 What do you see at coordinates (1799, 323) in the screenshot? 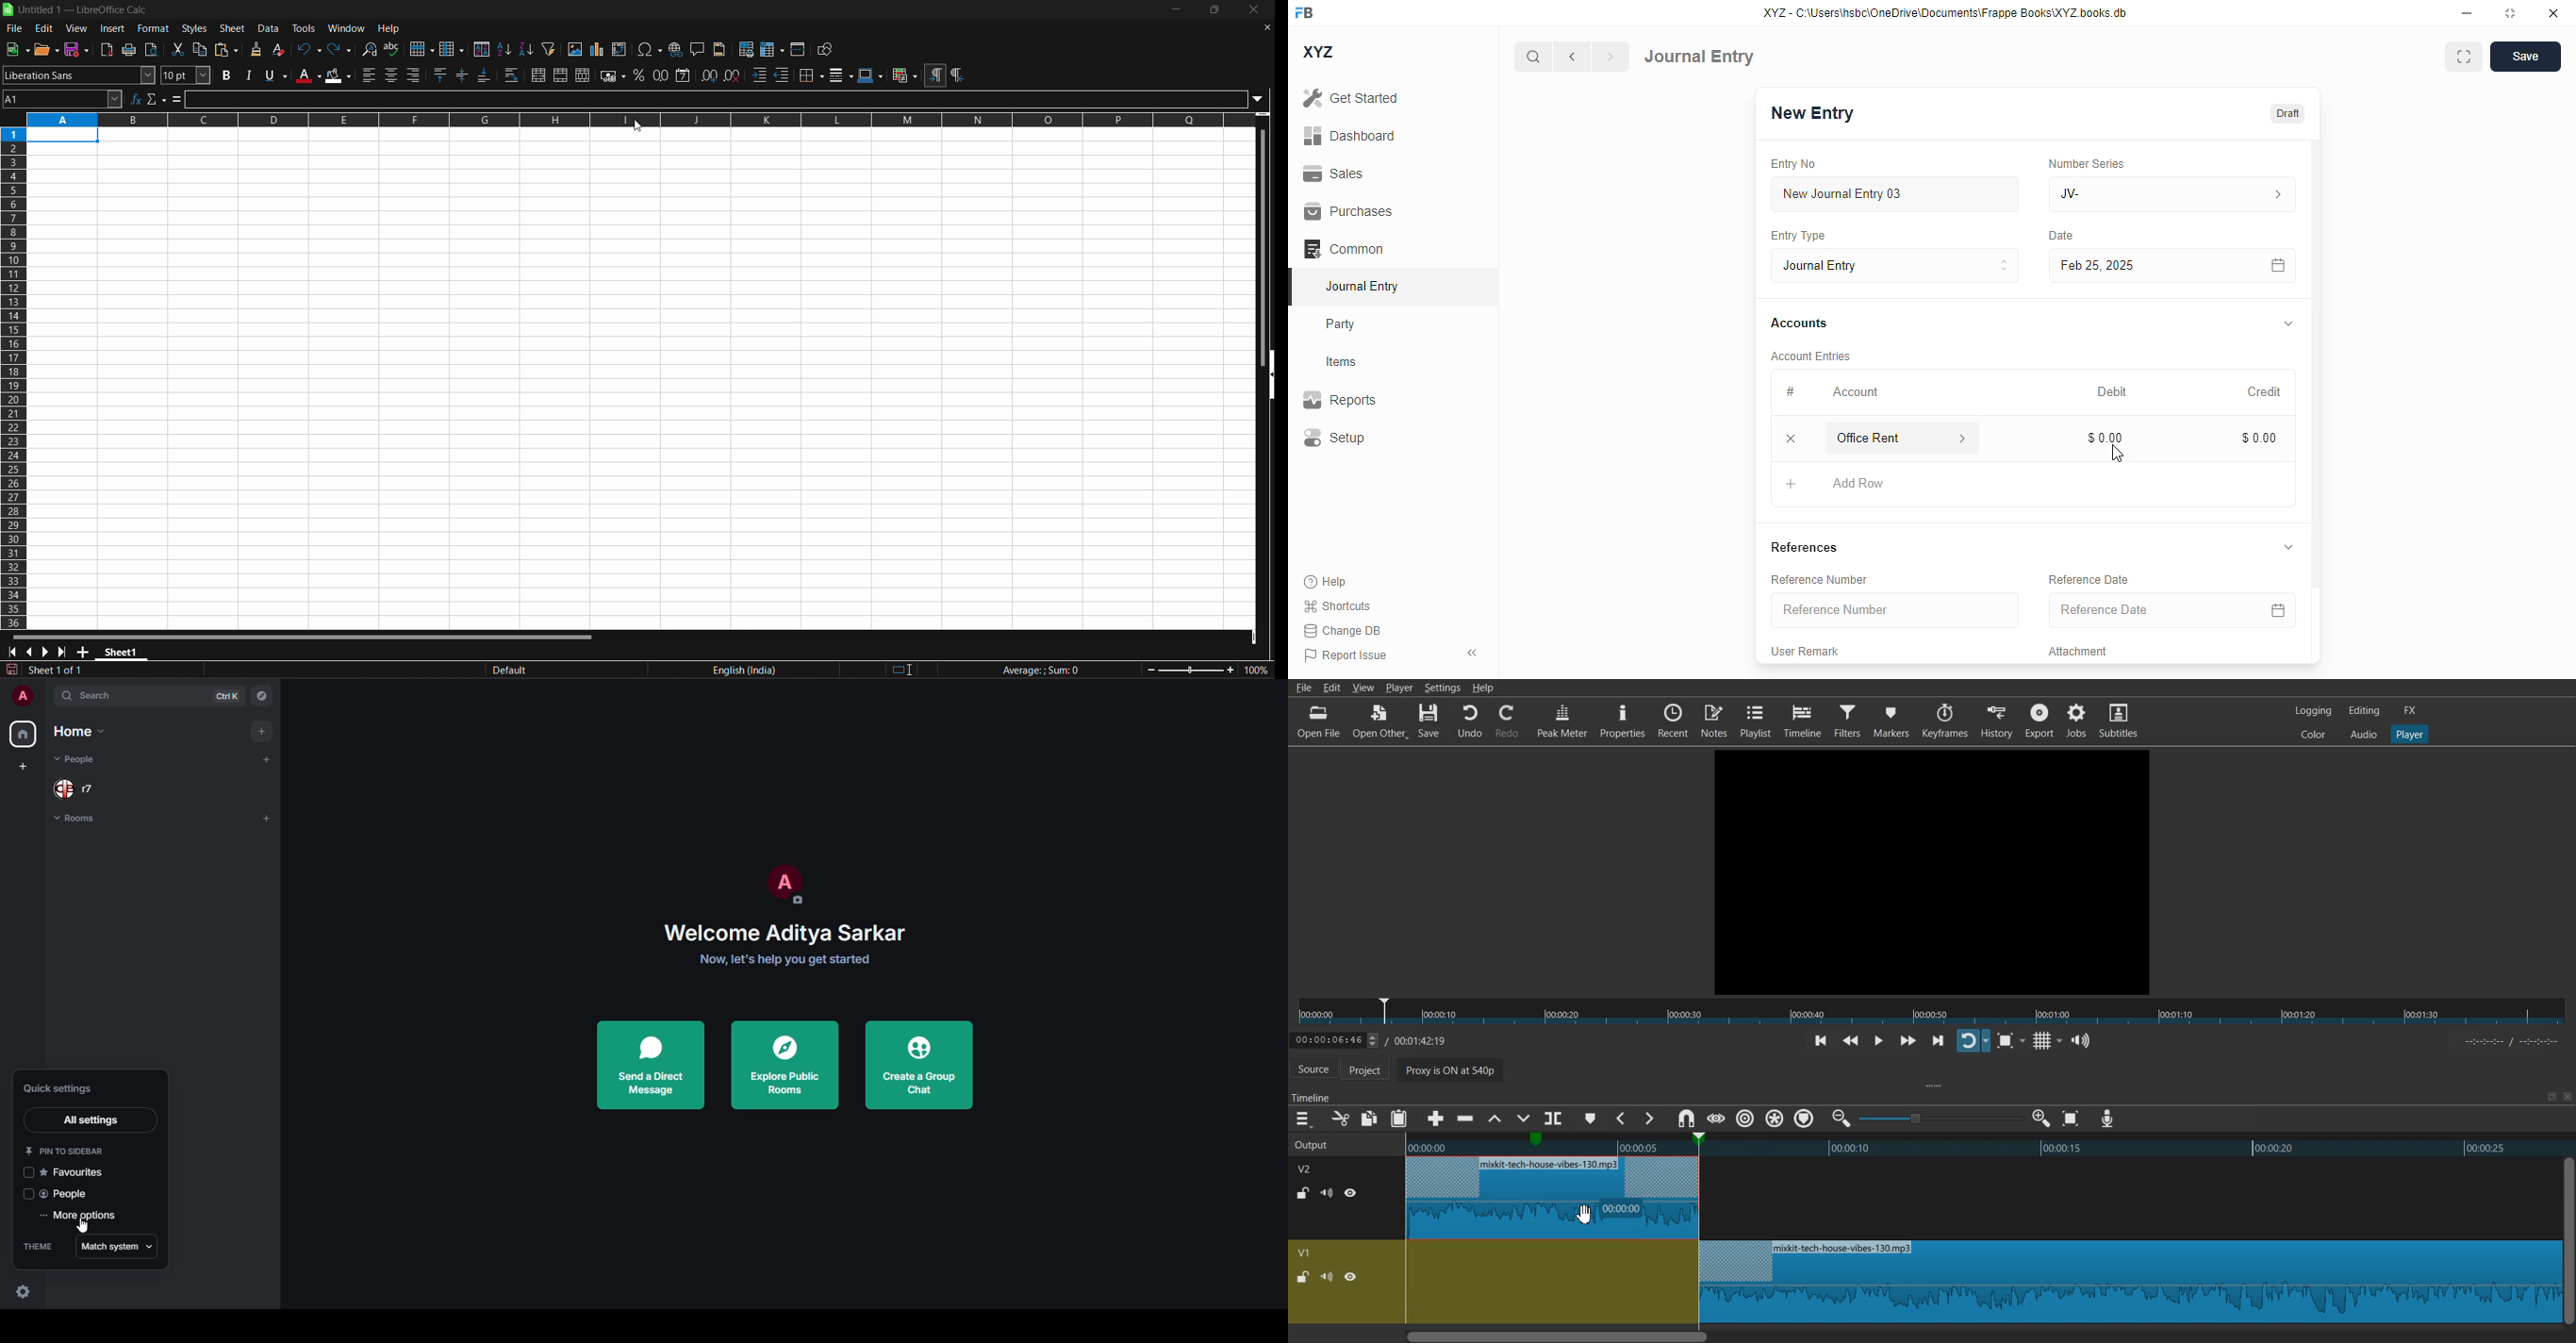
I see `accounts` at bounding box center [1799, 323].